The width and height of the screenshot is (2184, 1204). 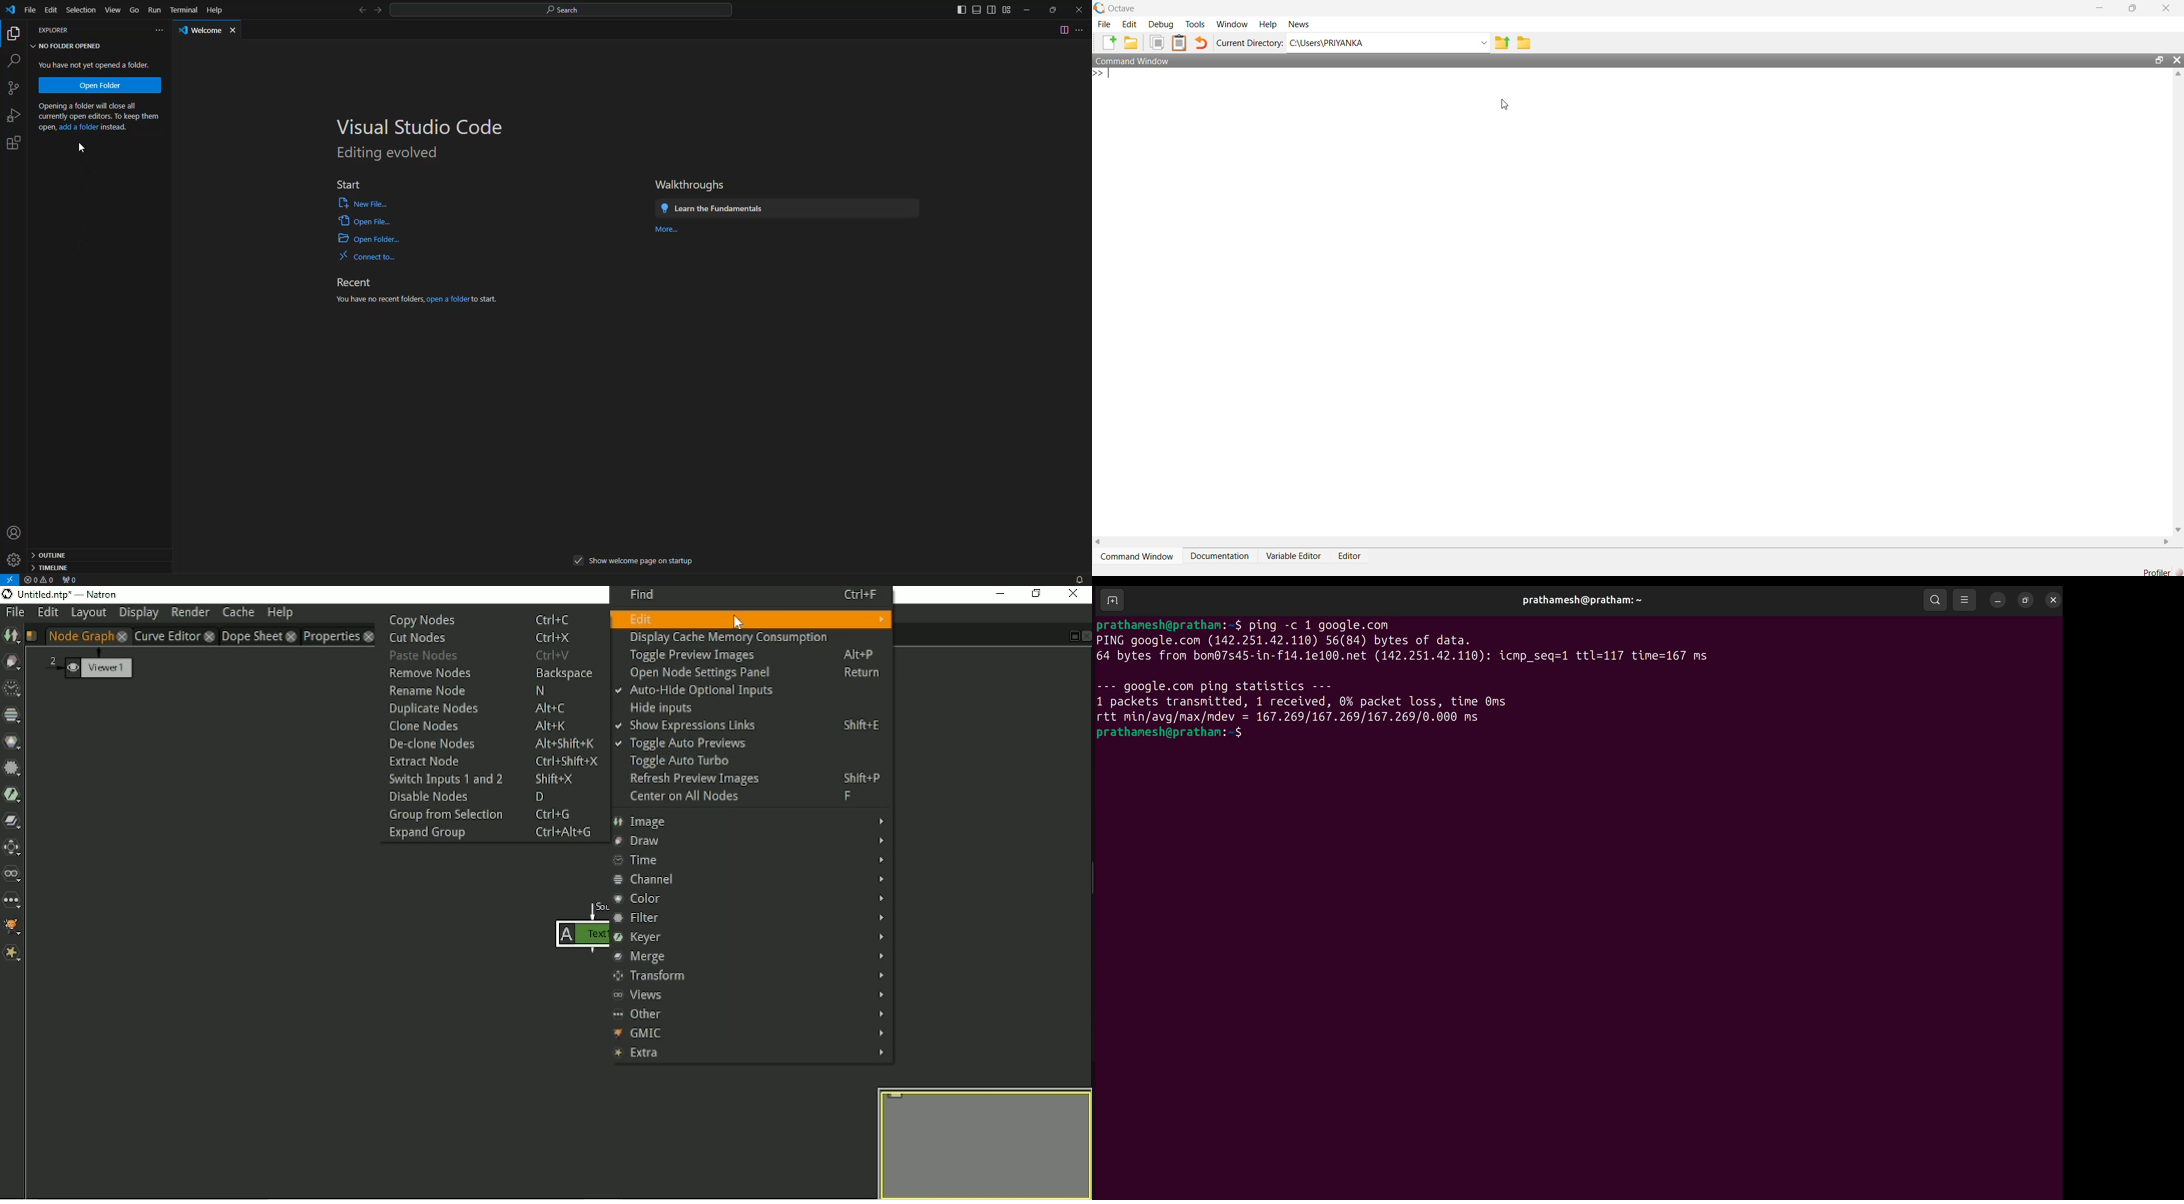 I want to click on Close, so click(x=2166, y=8).